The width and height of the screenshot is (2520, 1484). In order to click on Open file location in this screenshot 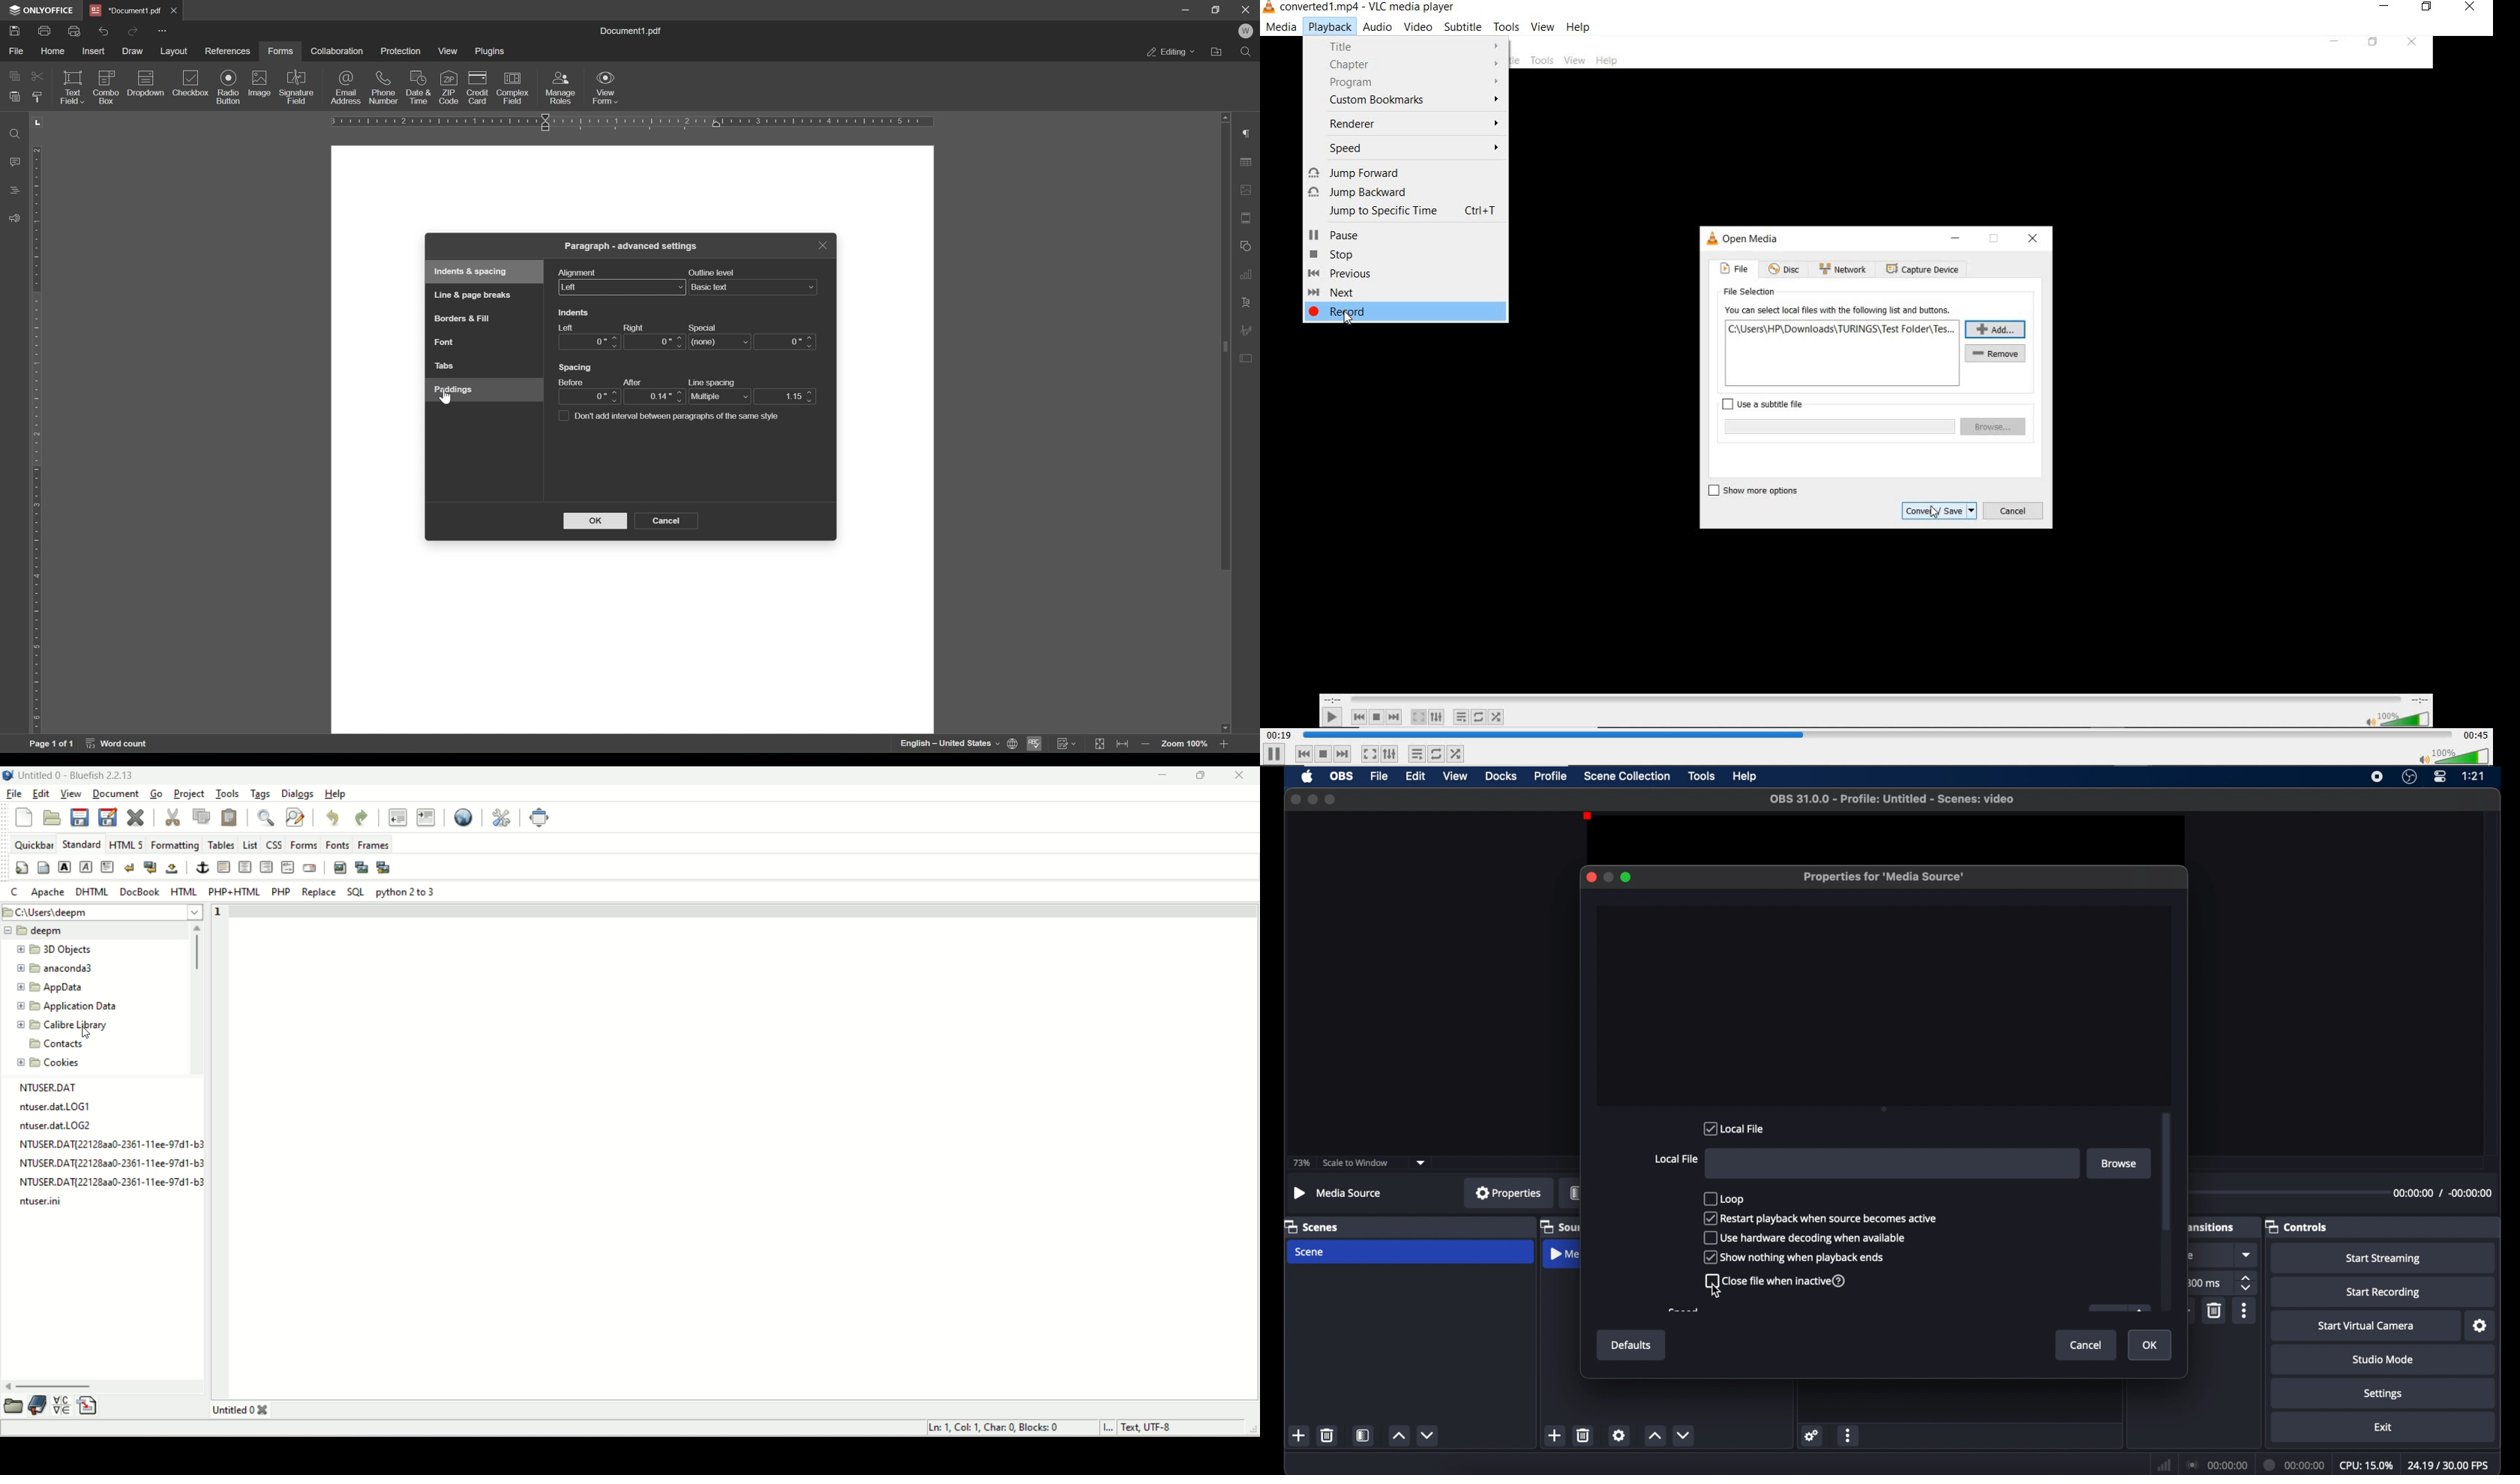, I will do `click(1219, 53)`.